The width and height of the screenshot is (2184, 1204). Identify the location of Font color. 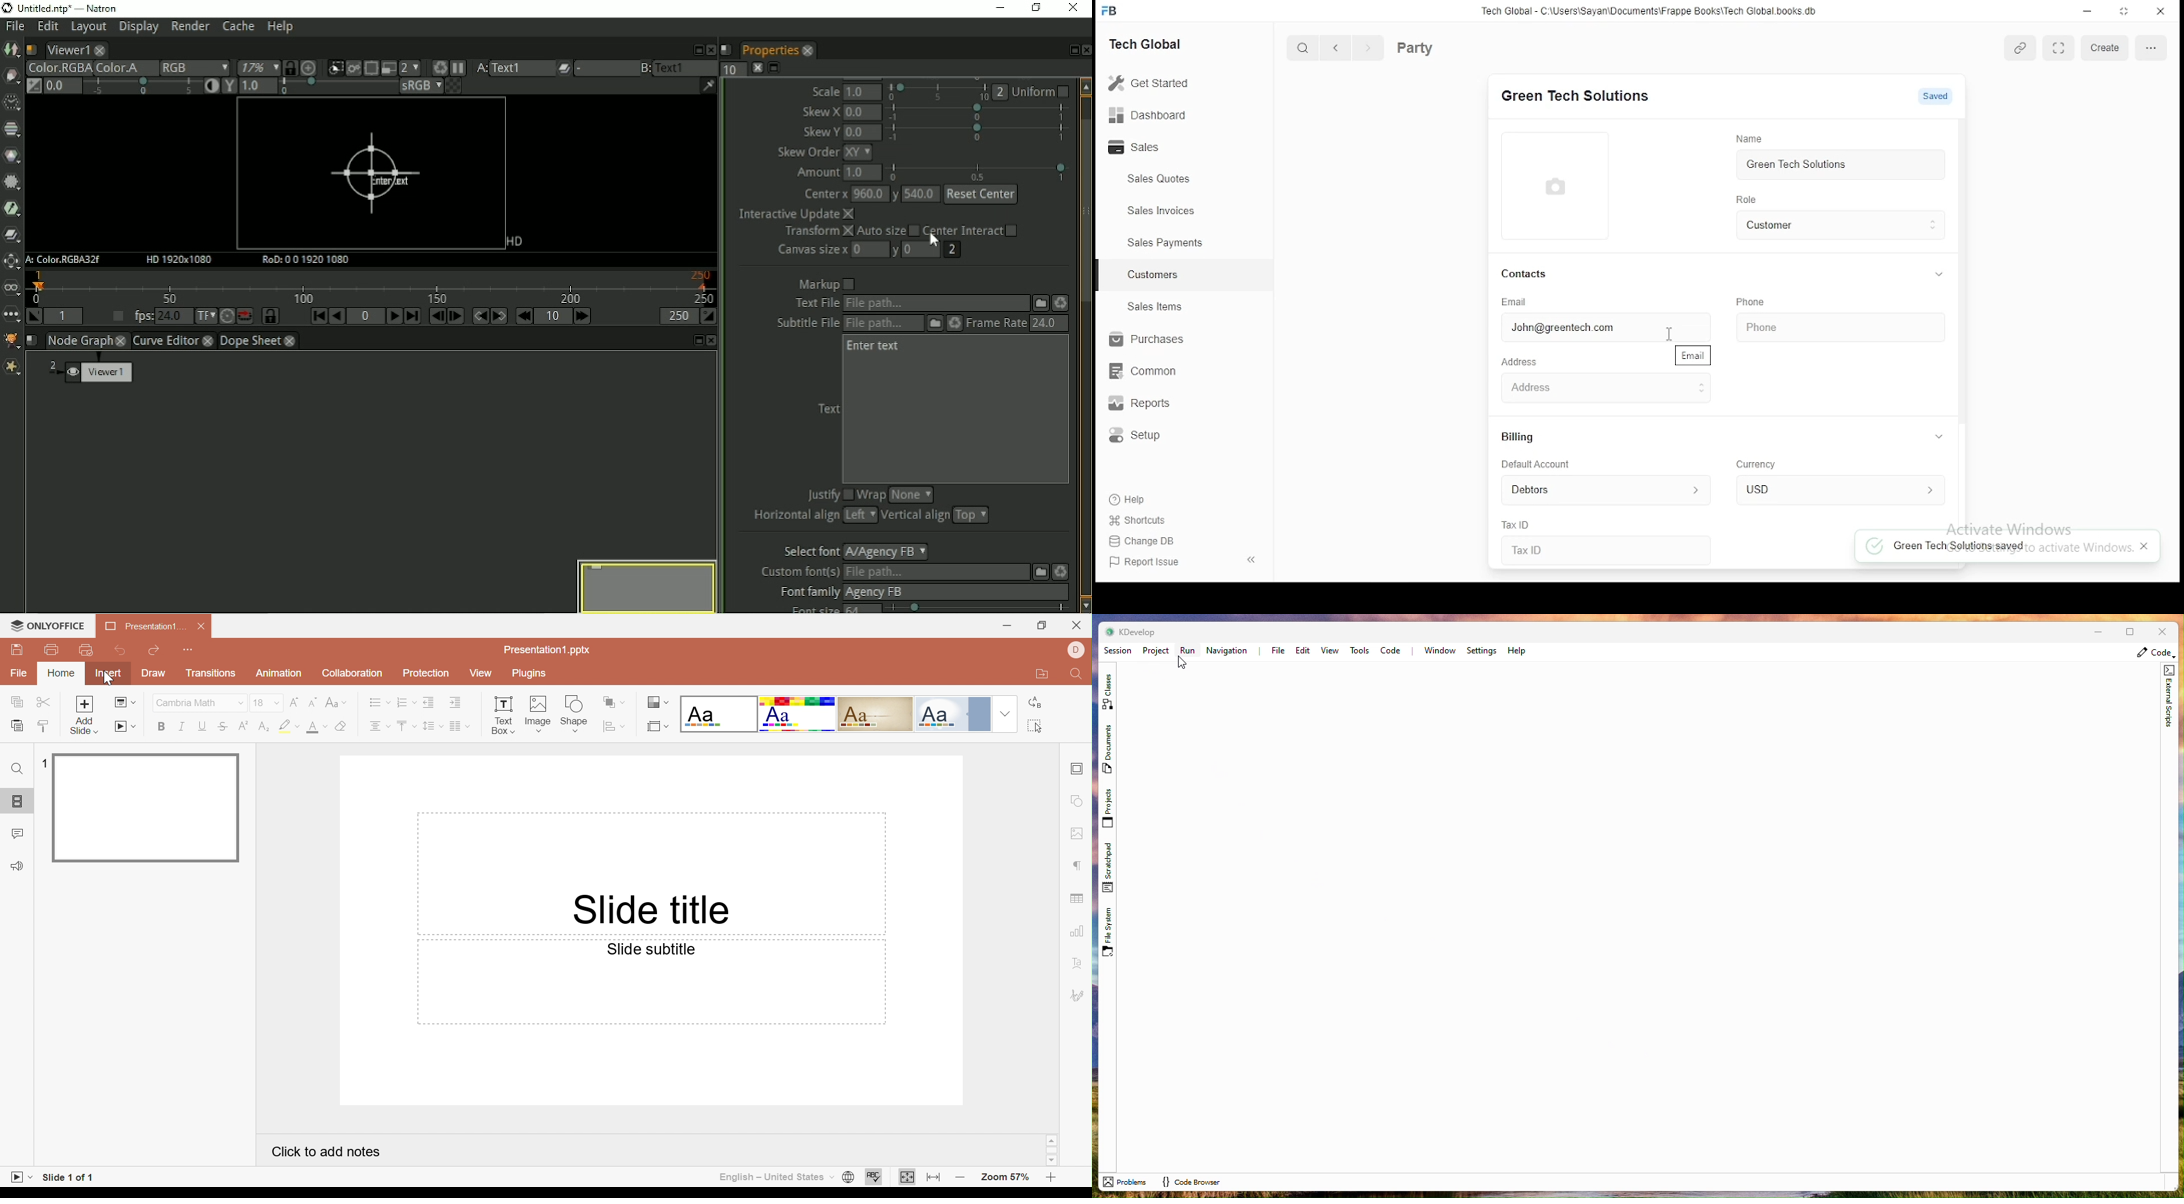
(317, 728).